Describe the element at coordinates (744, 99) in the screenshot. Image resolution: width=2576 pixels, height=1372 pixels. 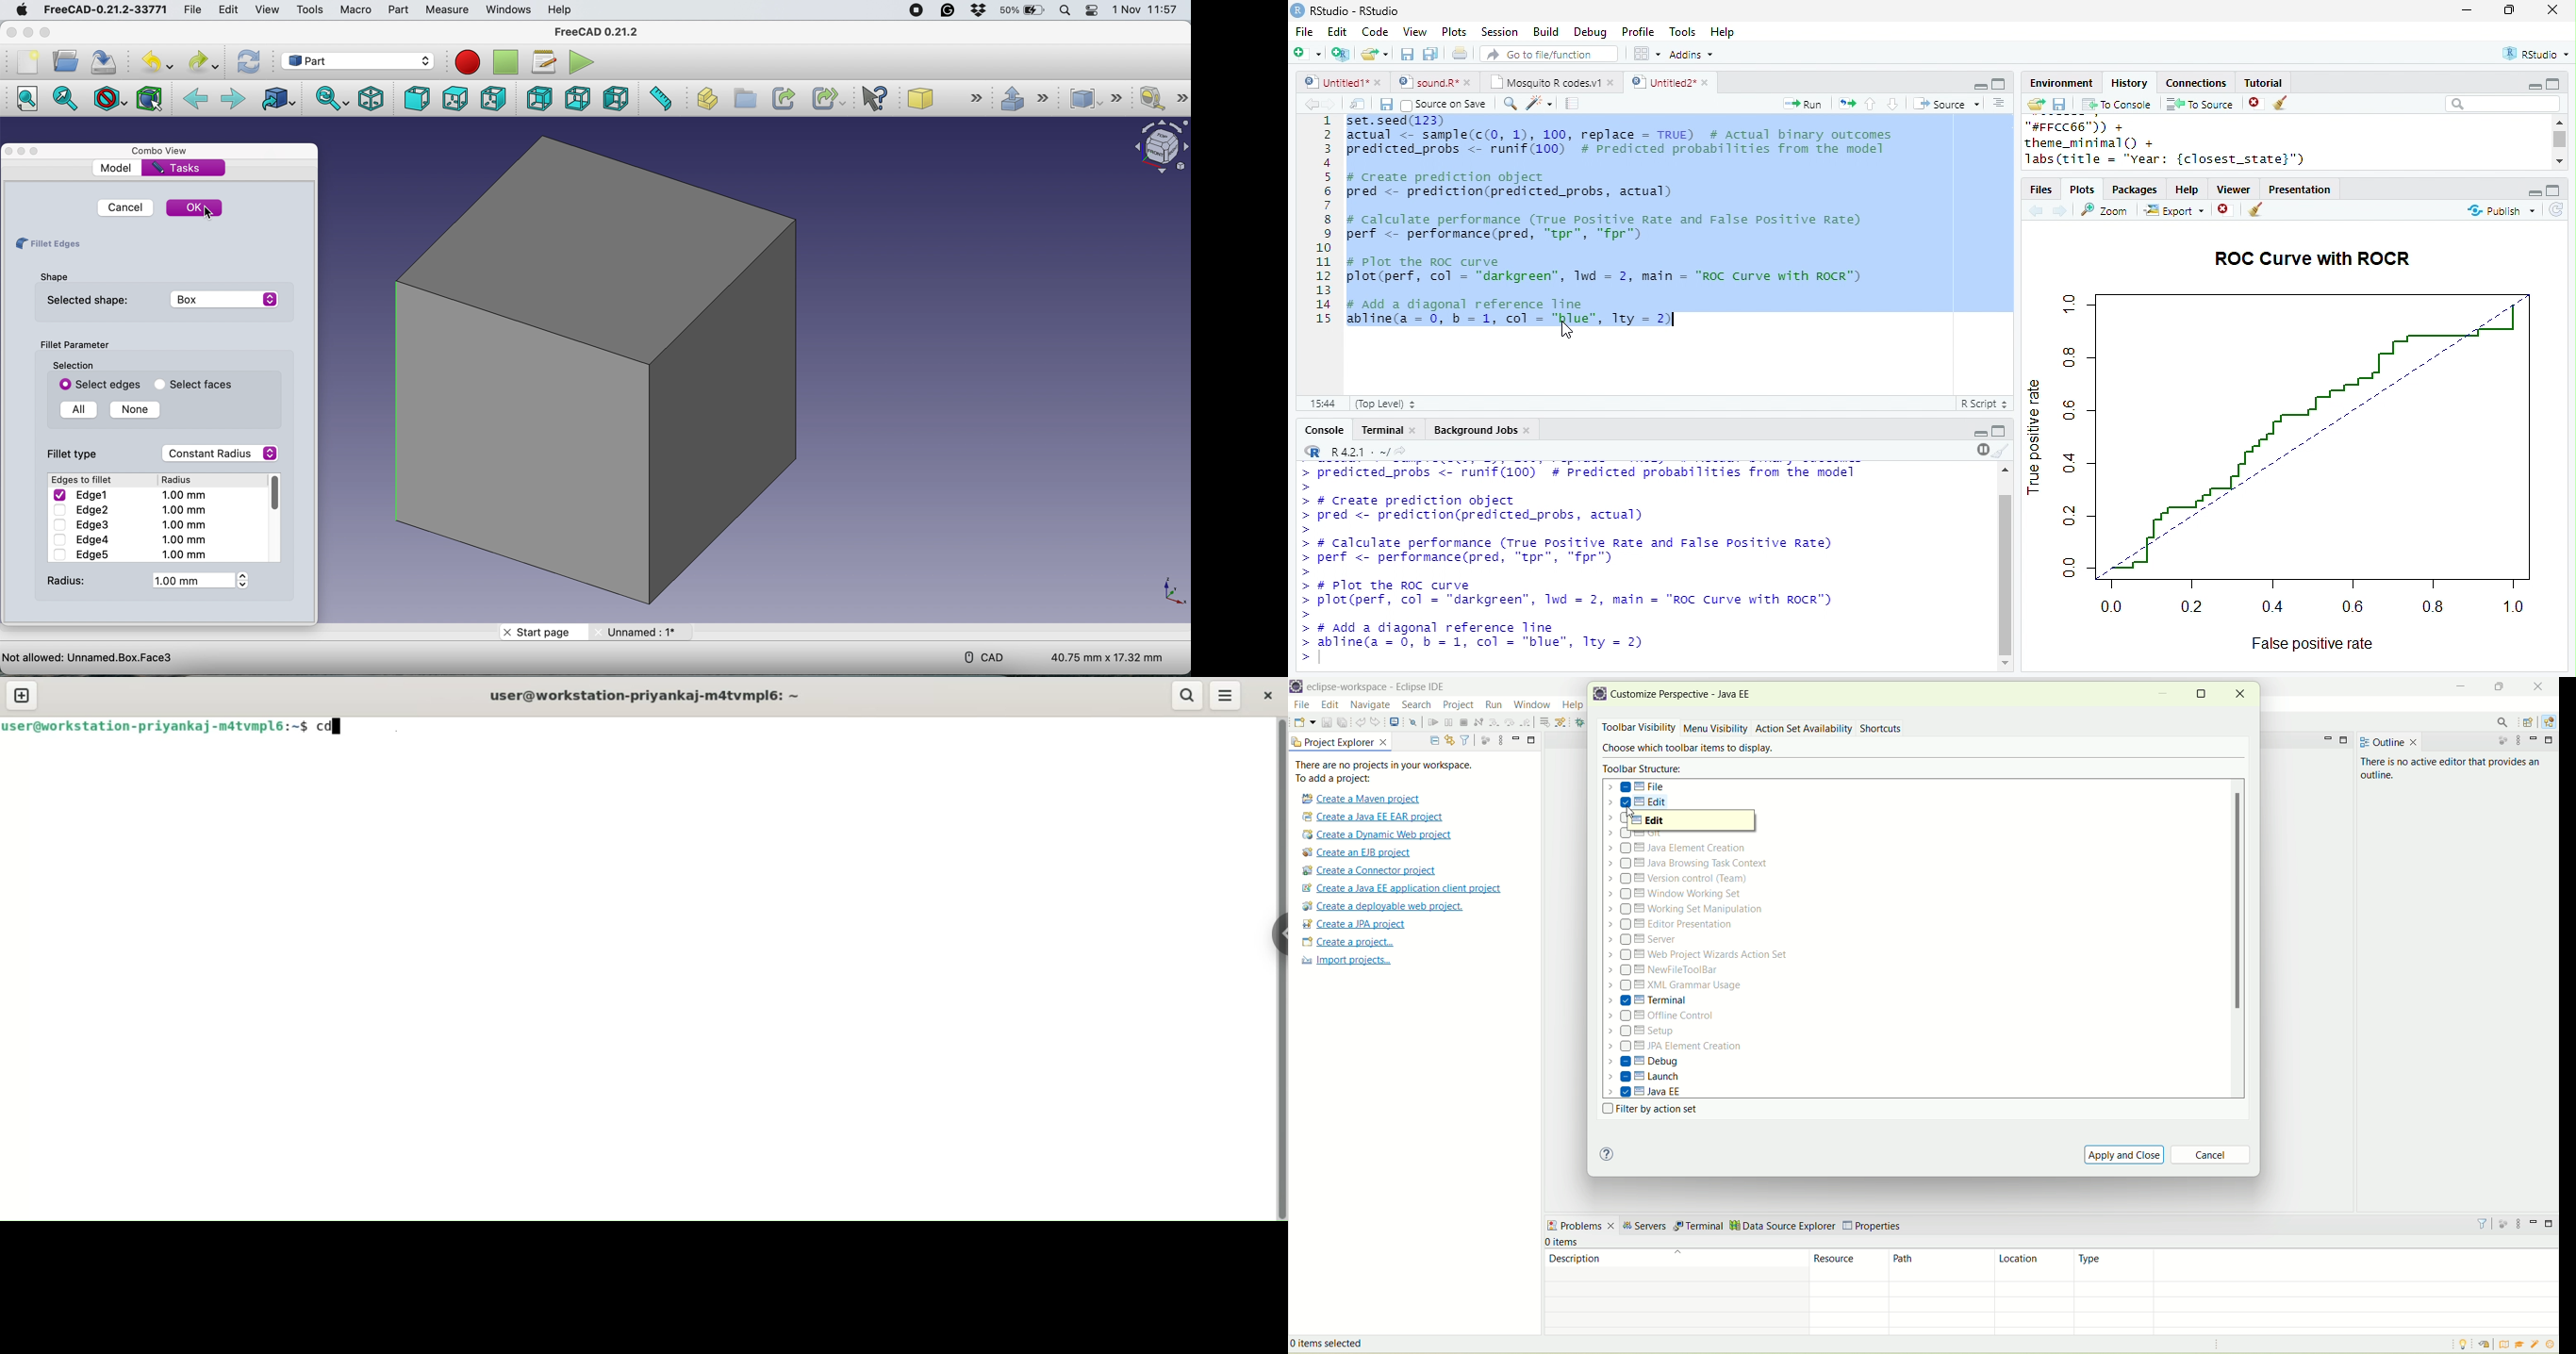
I see `create group` at that location.